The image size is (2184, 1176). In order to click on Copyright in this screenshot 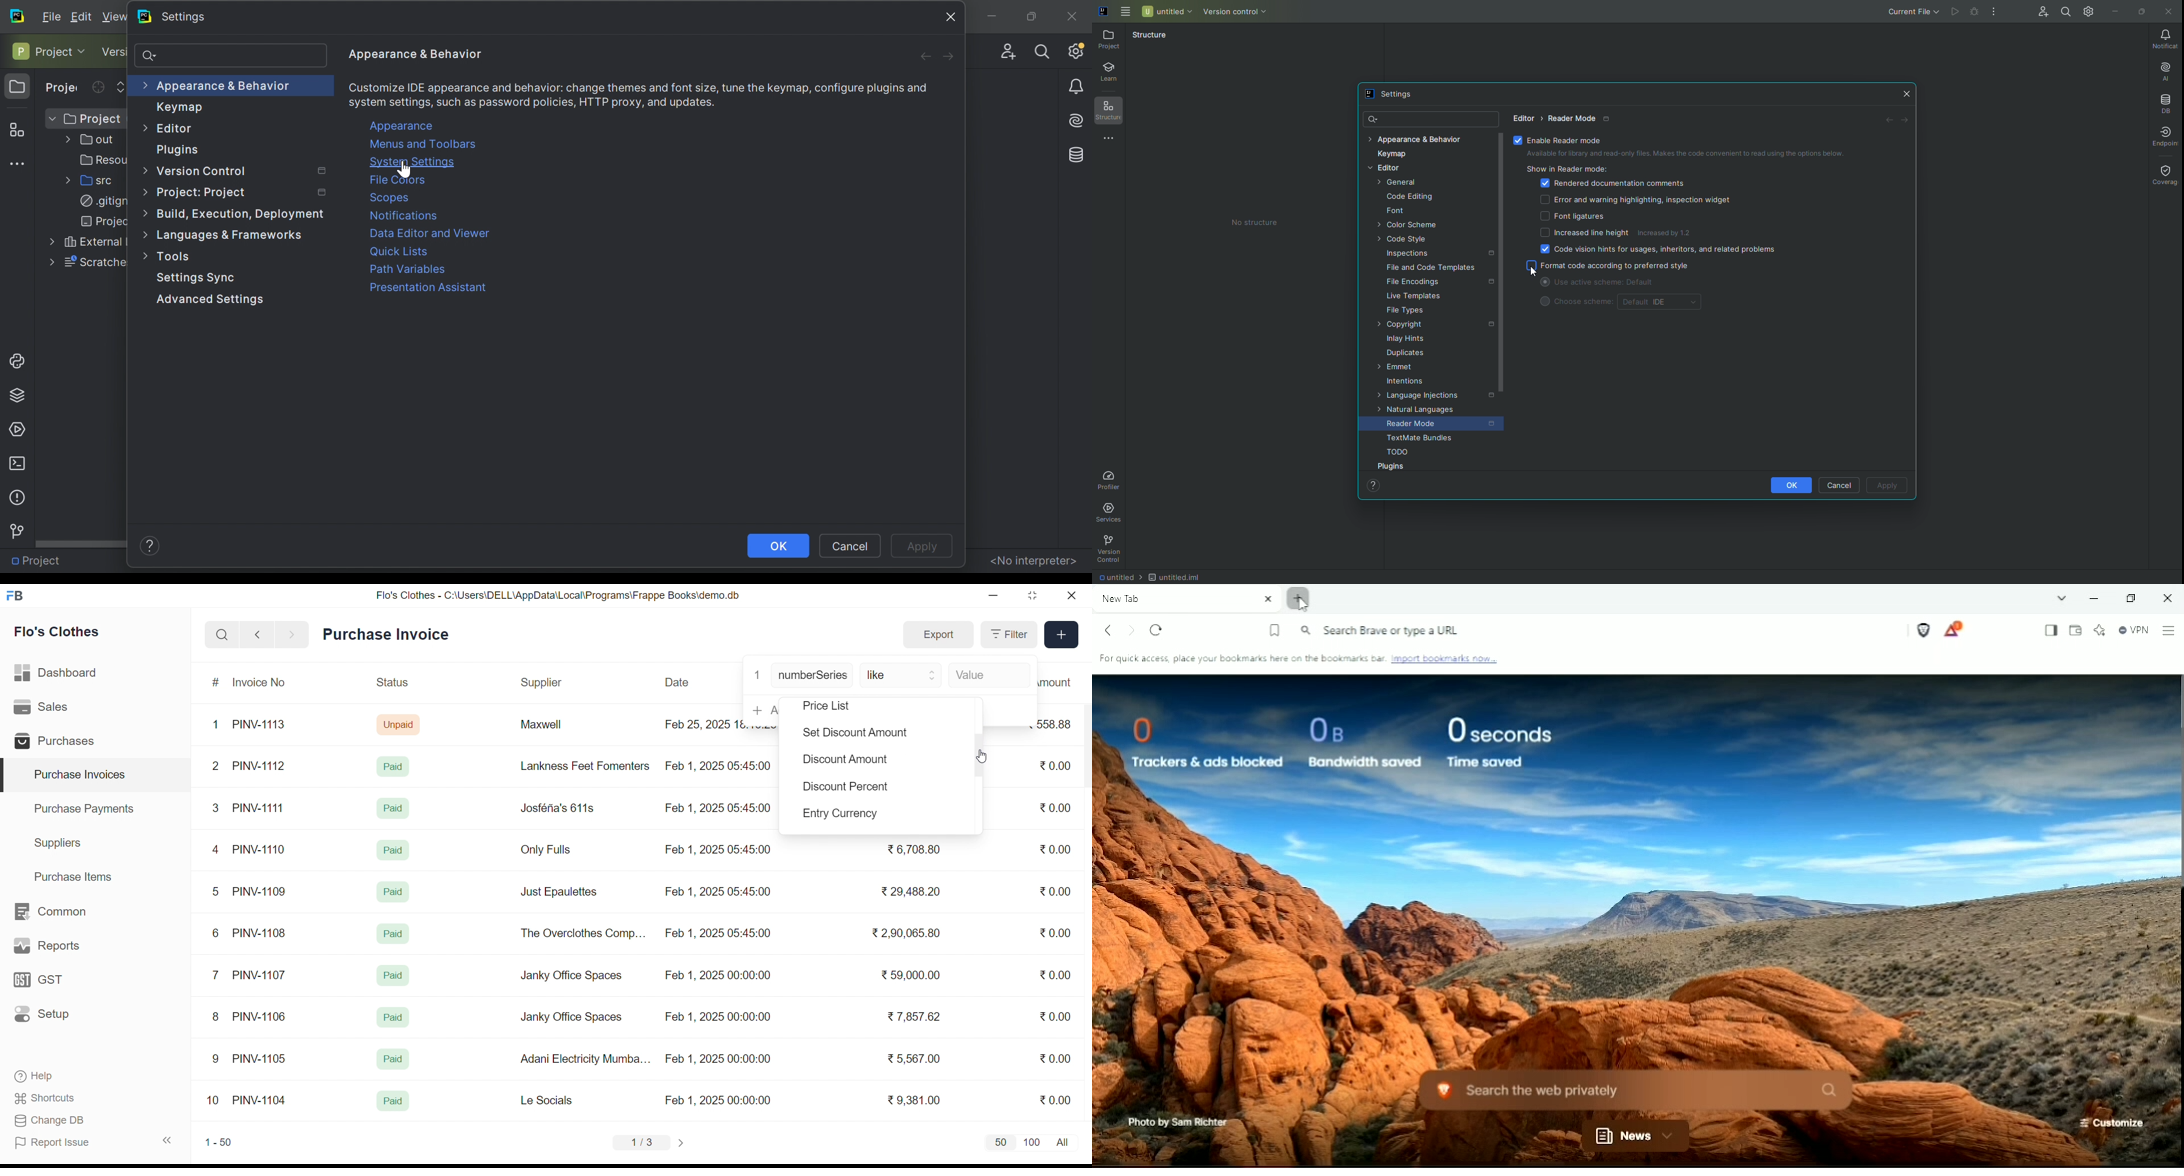, I will do `click(1431, 326)`.